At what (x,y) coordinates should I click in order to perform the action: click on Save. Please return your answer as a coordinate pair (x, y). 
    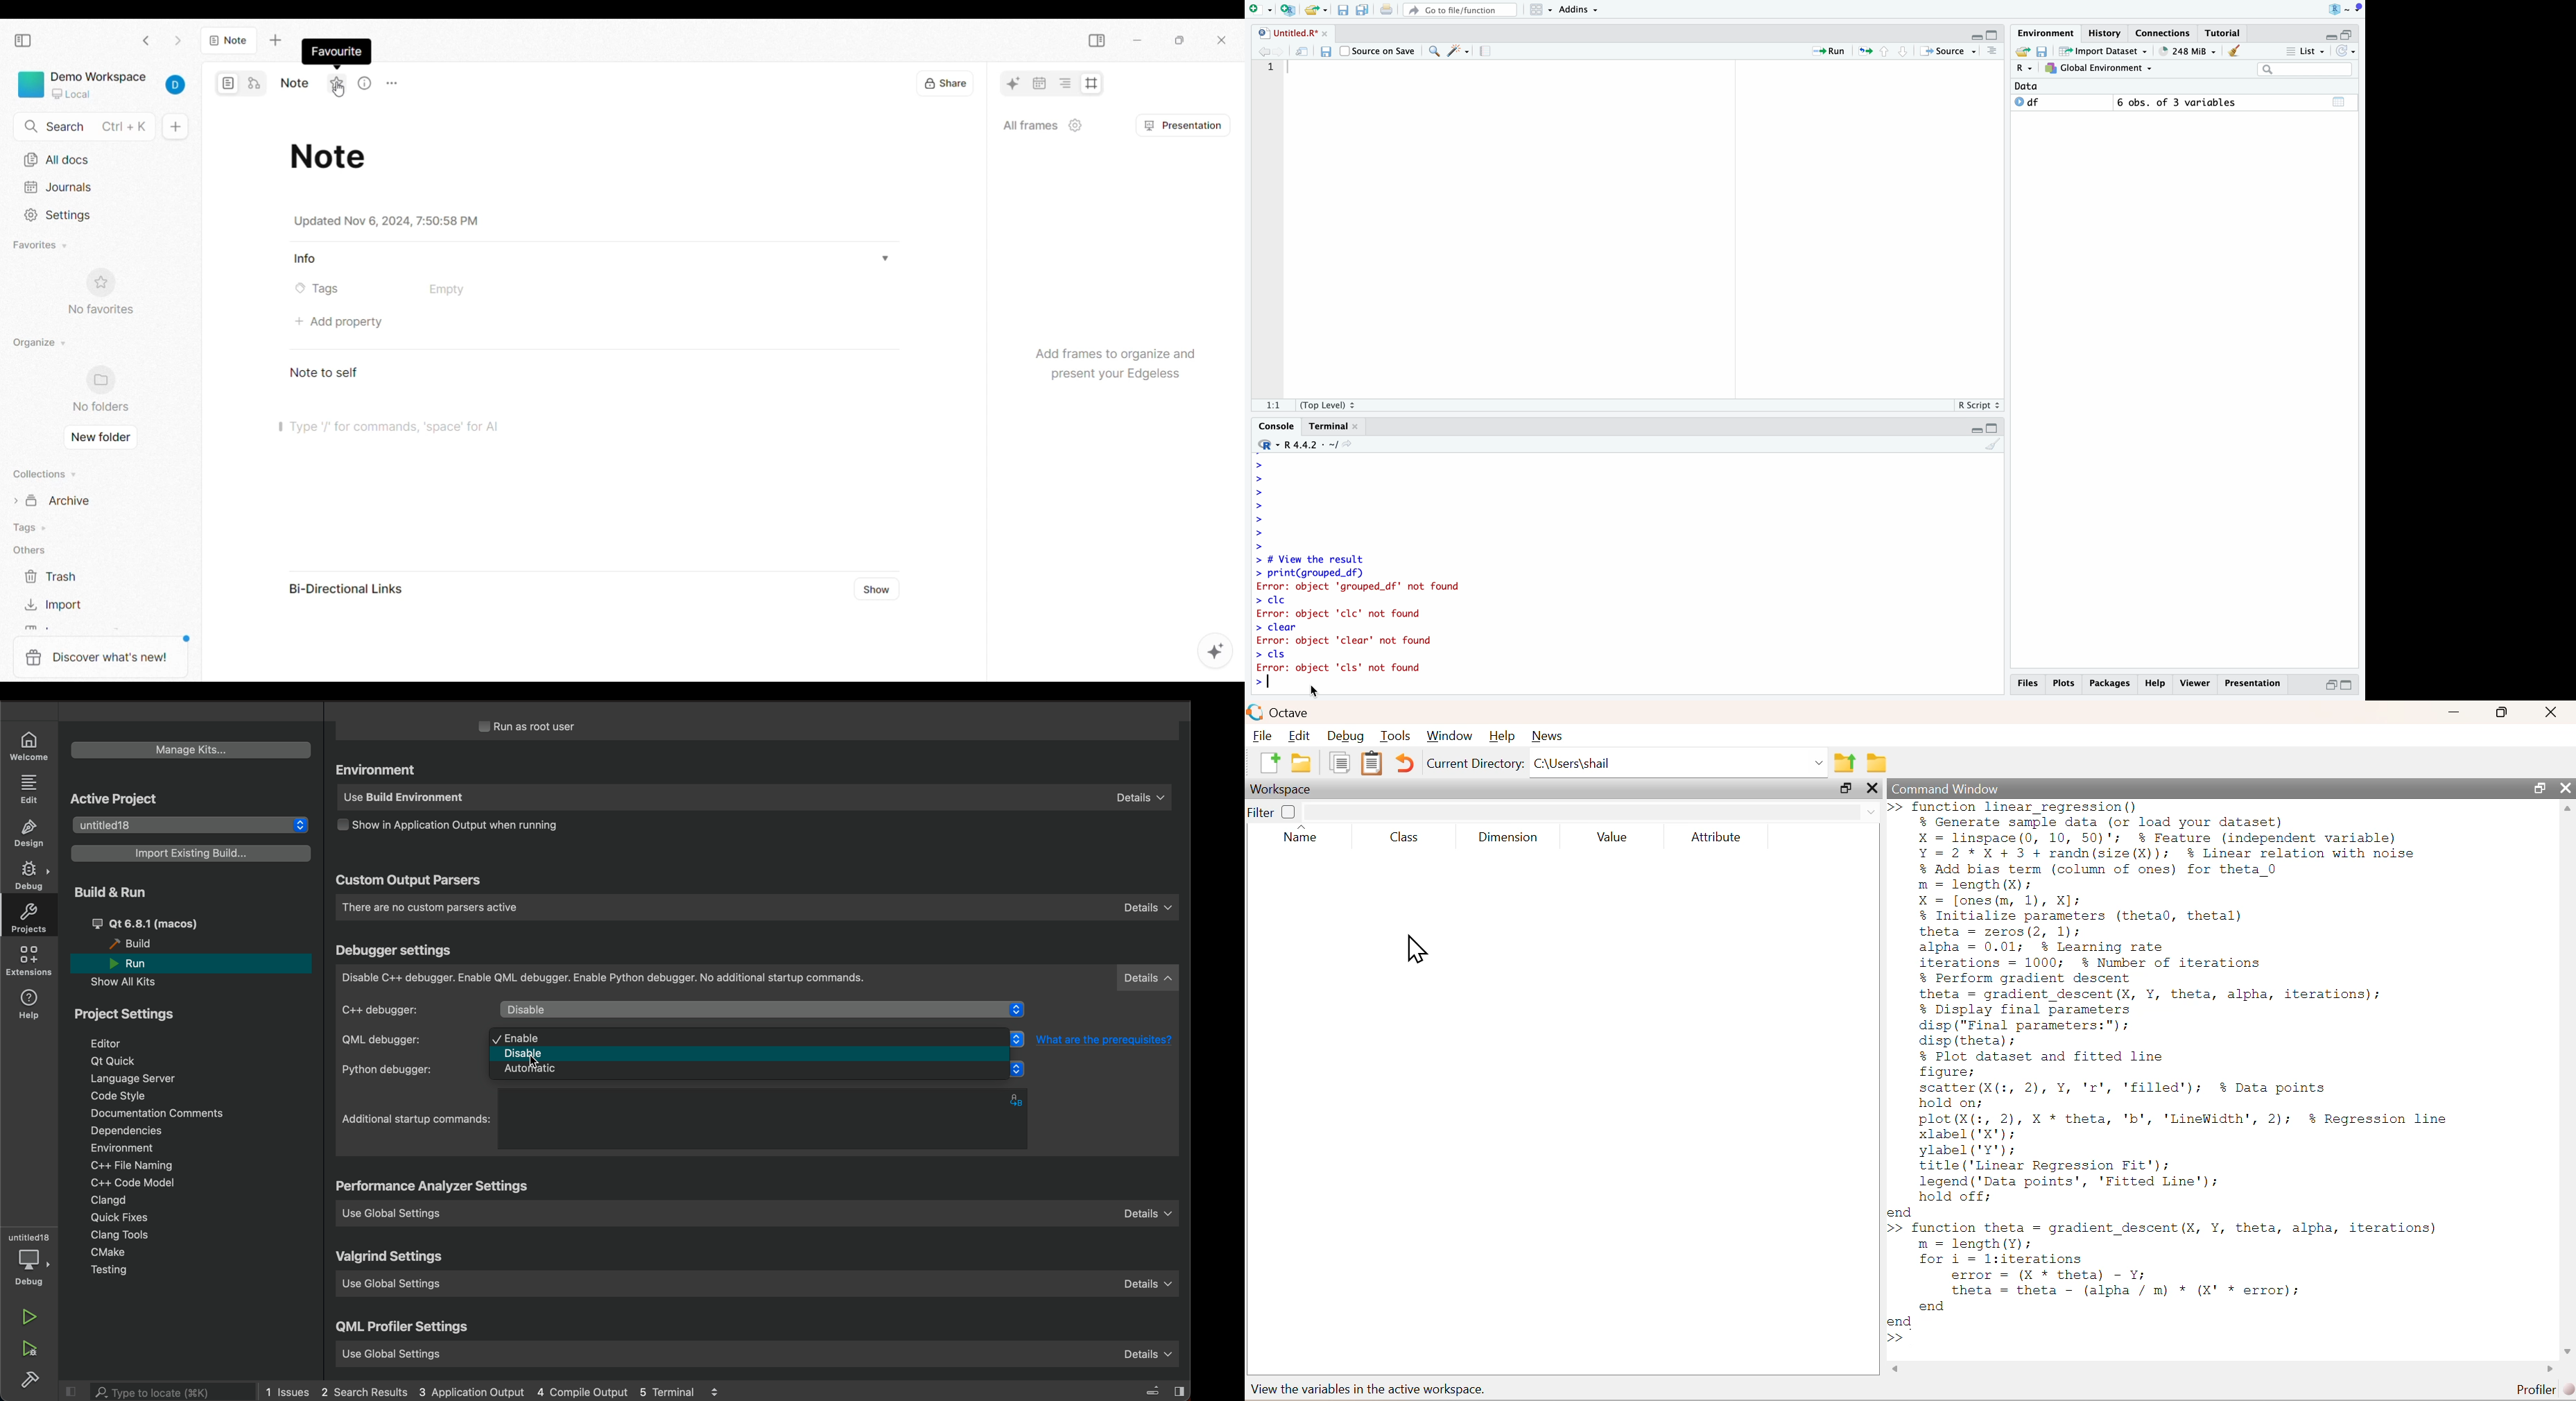
    Looking at the image, I should click on (2045, 51).